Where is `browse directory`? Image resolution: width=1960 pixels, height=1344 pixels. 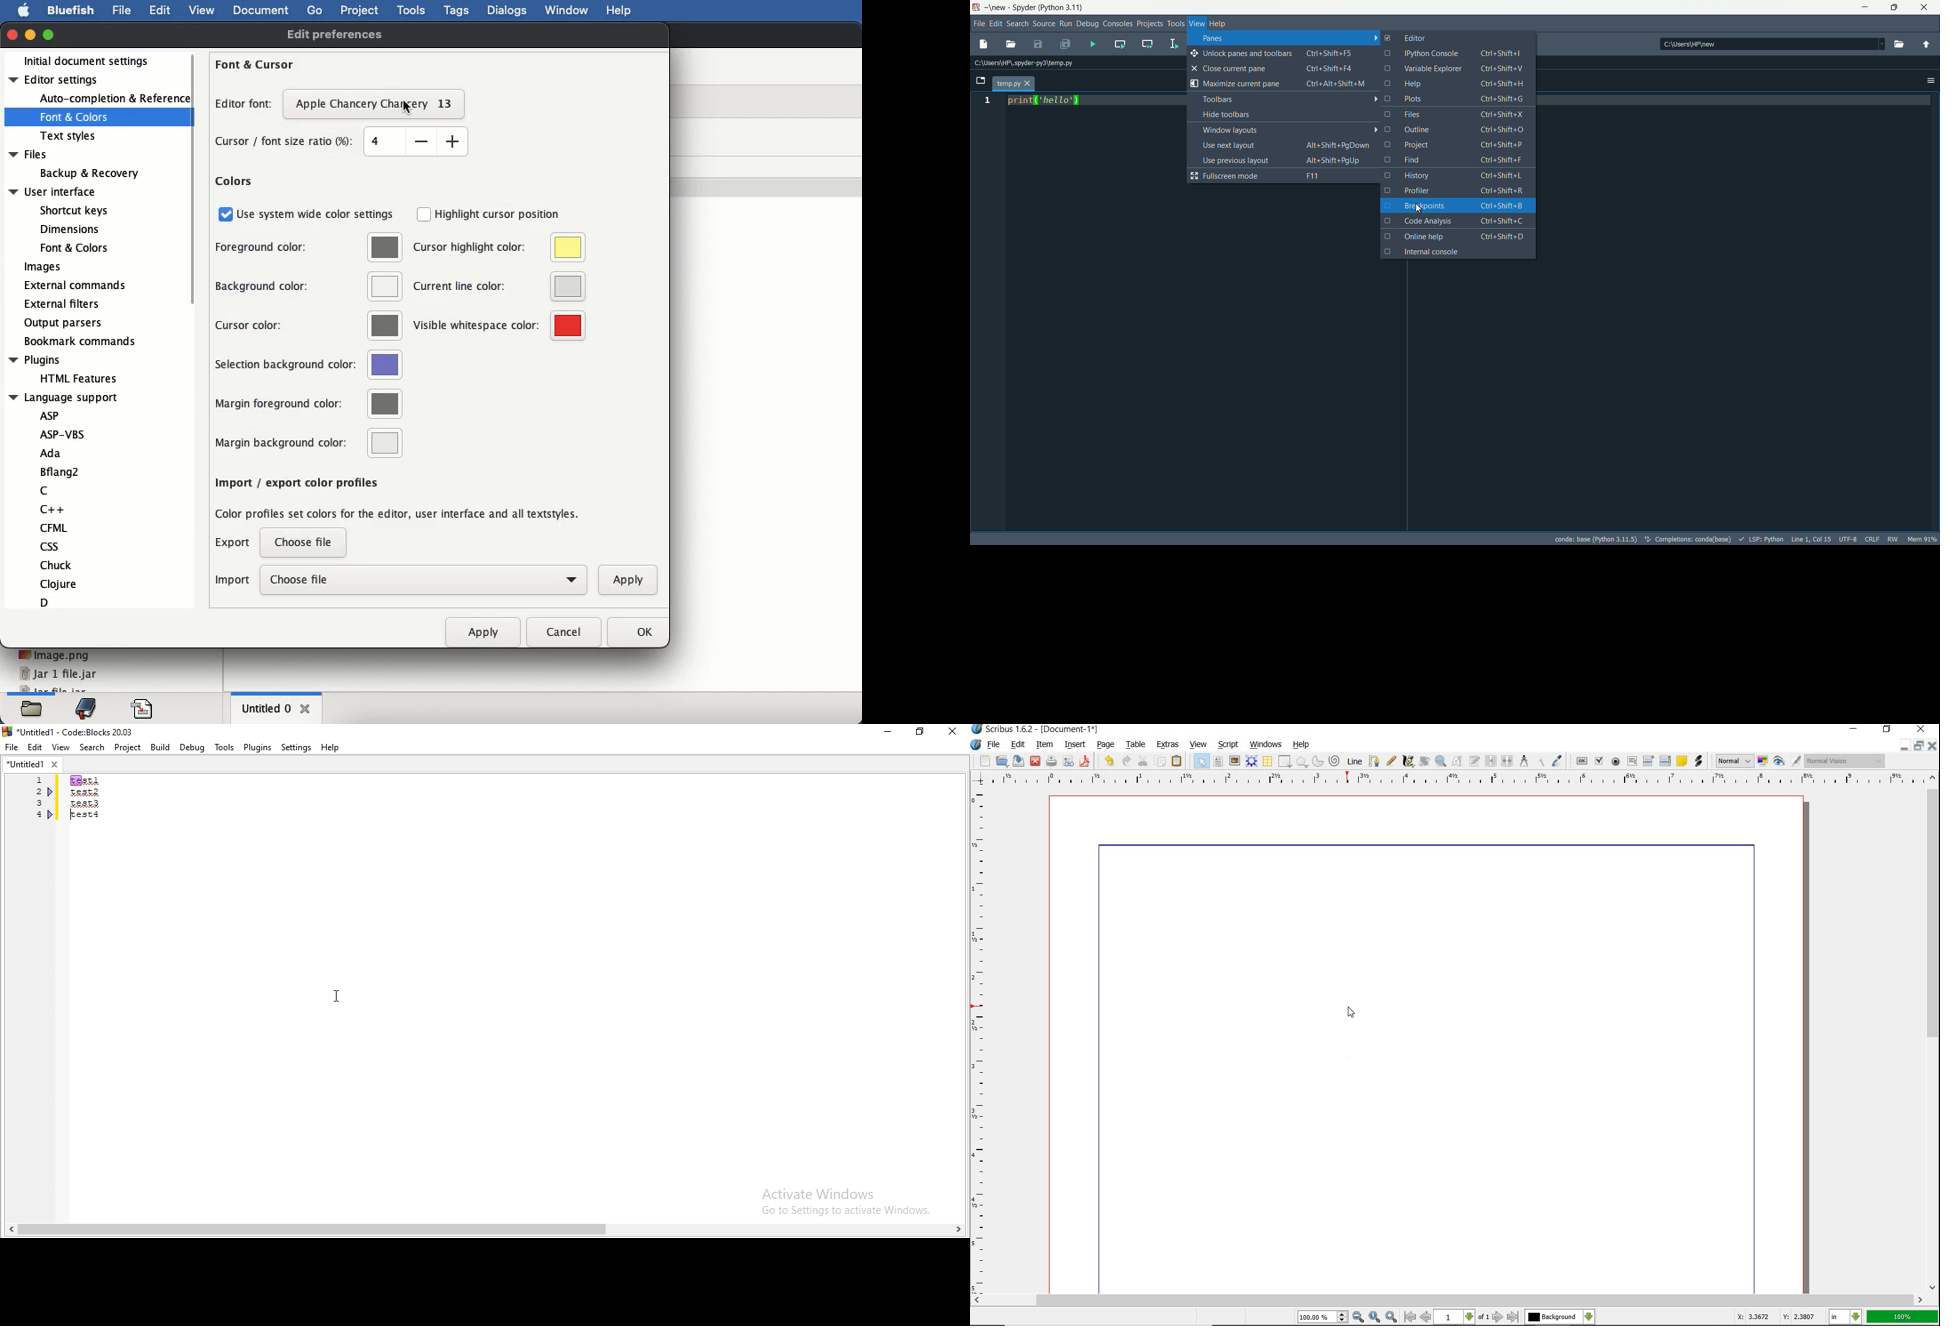
browse directory is located at coordinates (1898, 44).